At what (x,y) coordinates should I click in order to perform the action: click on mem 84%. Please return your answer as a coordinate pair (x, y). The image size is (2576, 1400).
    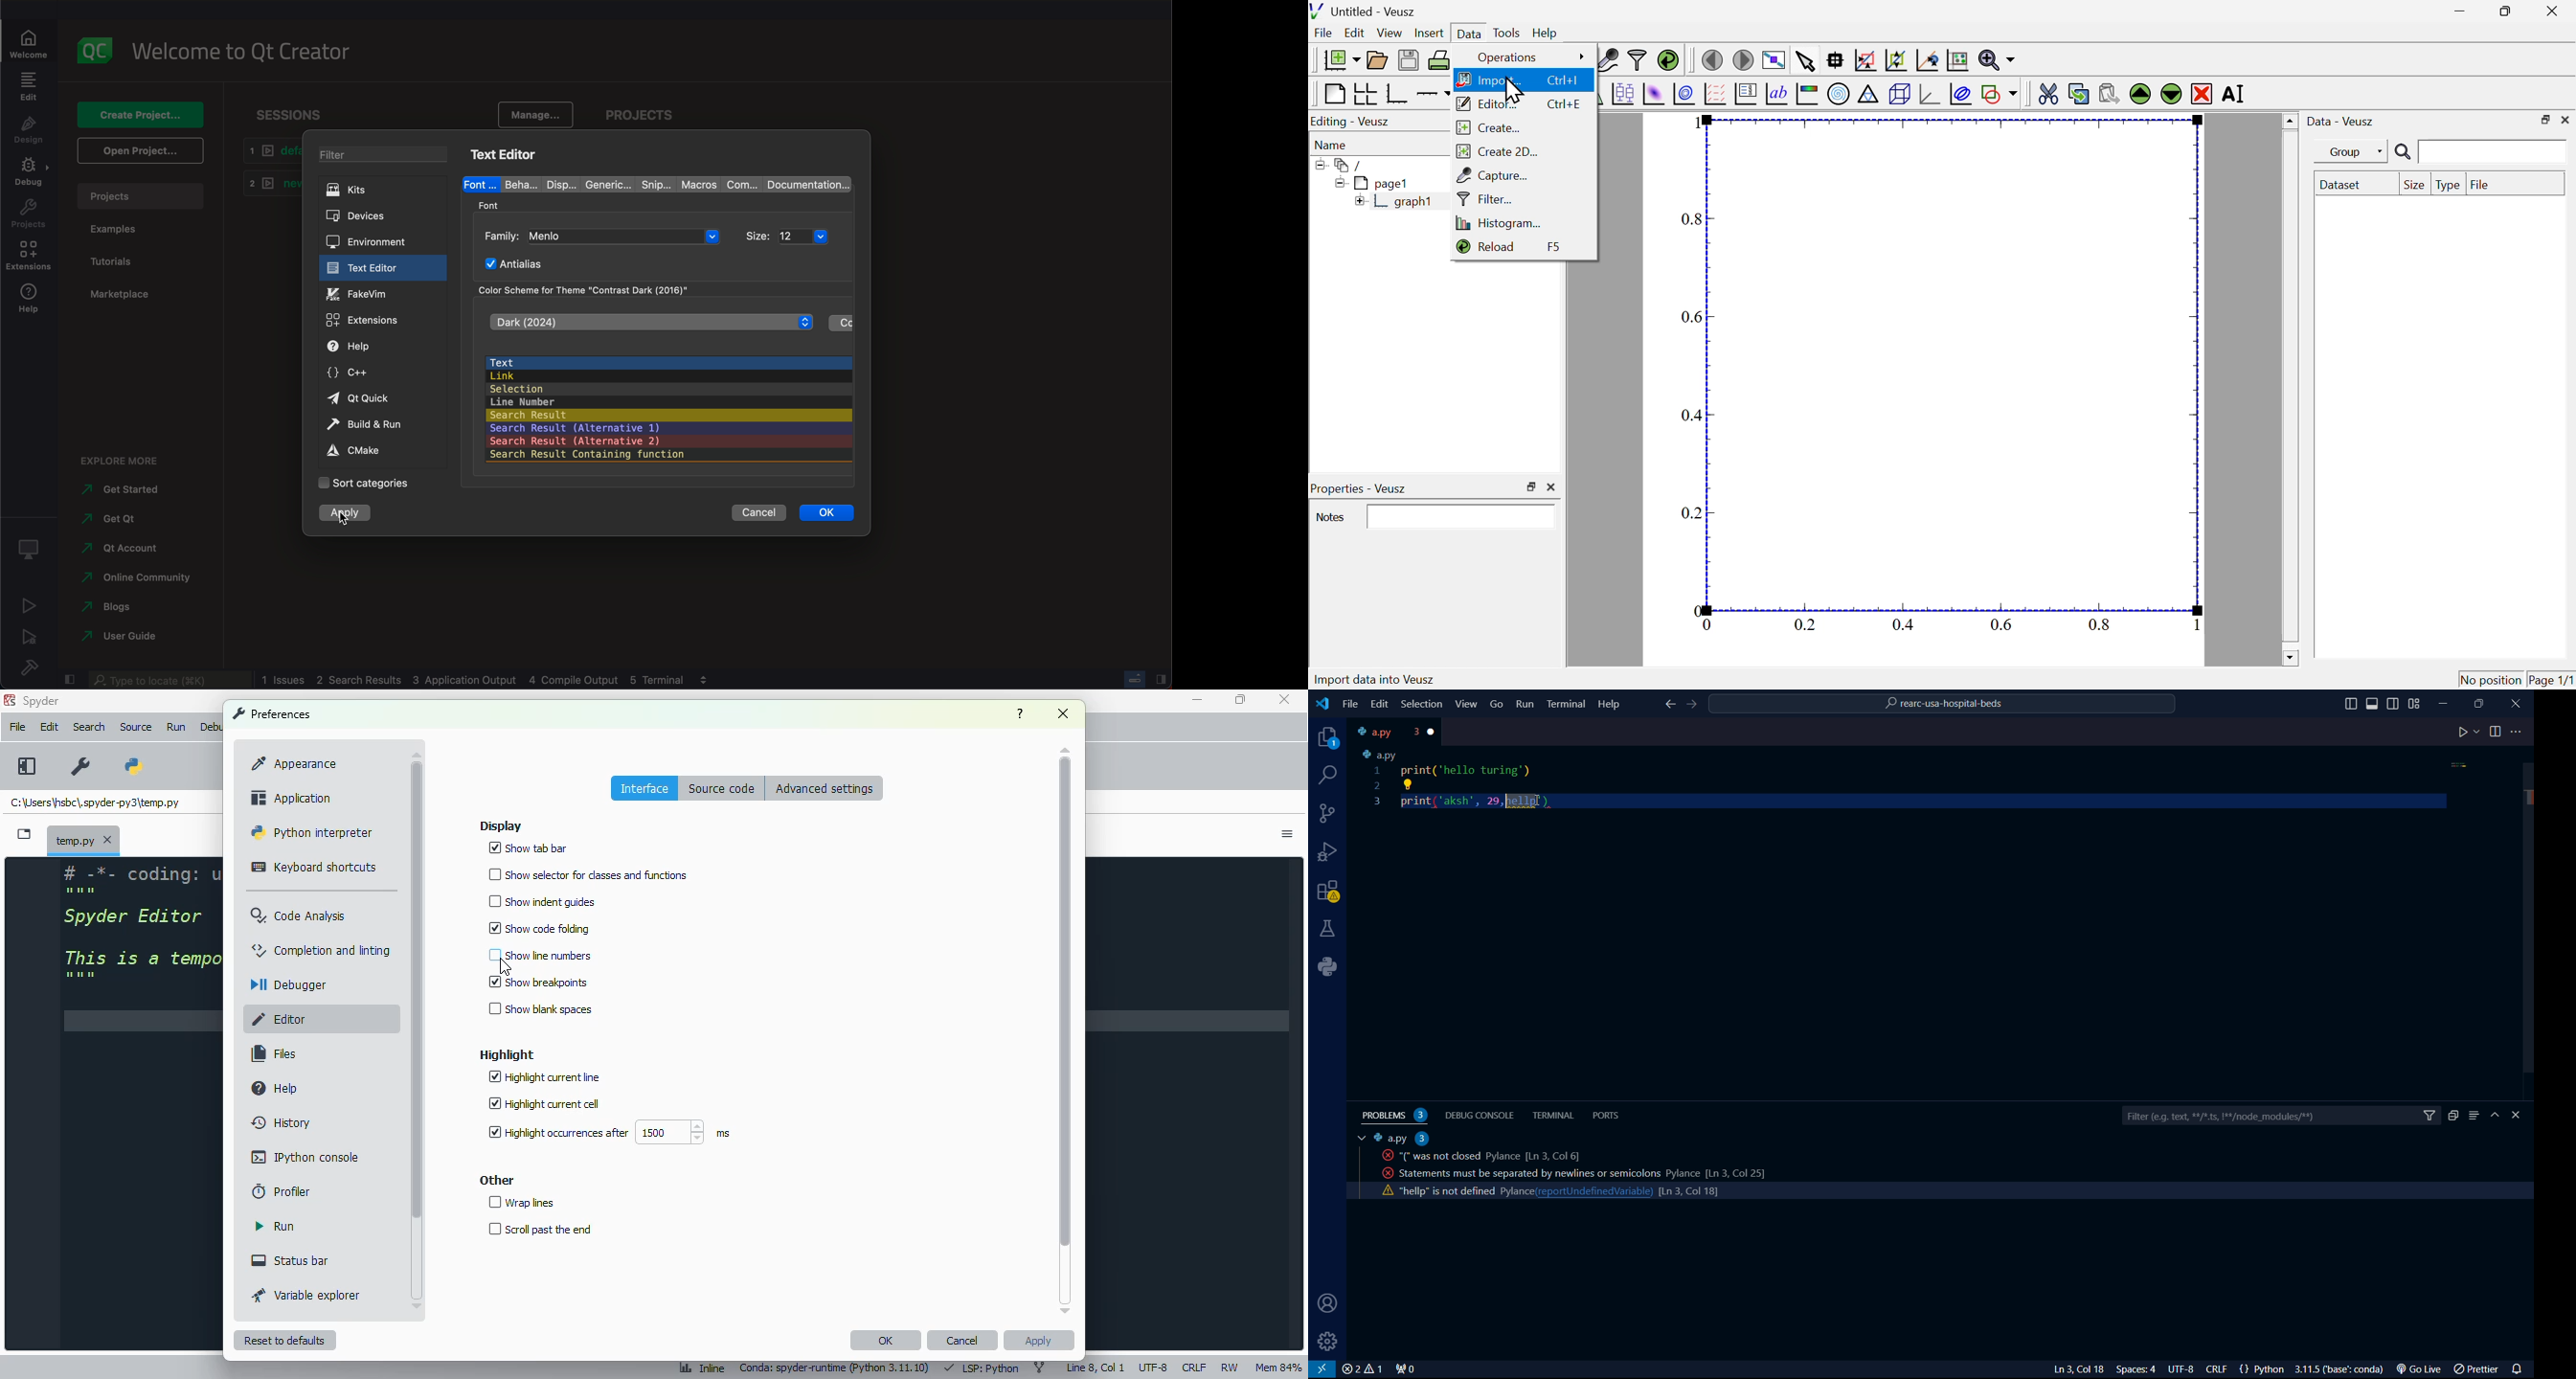
    Looking at the image, I should click on (1277, 1367).